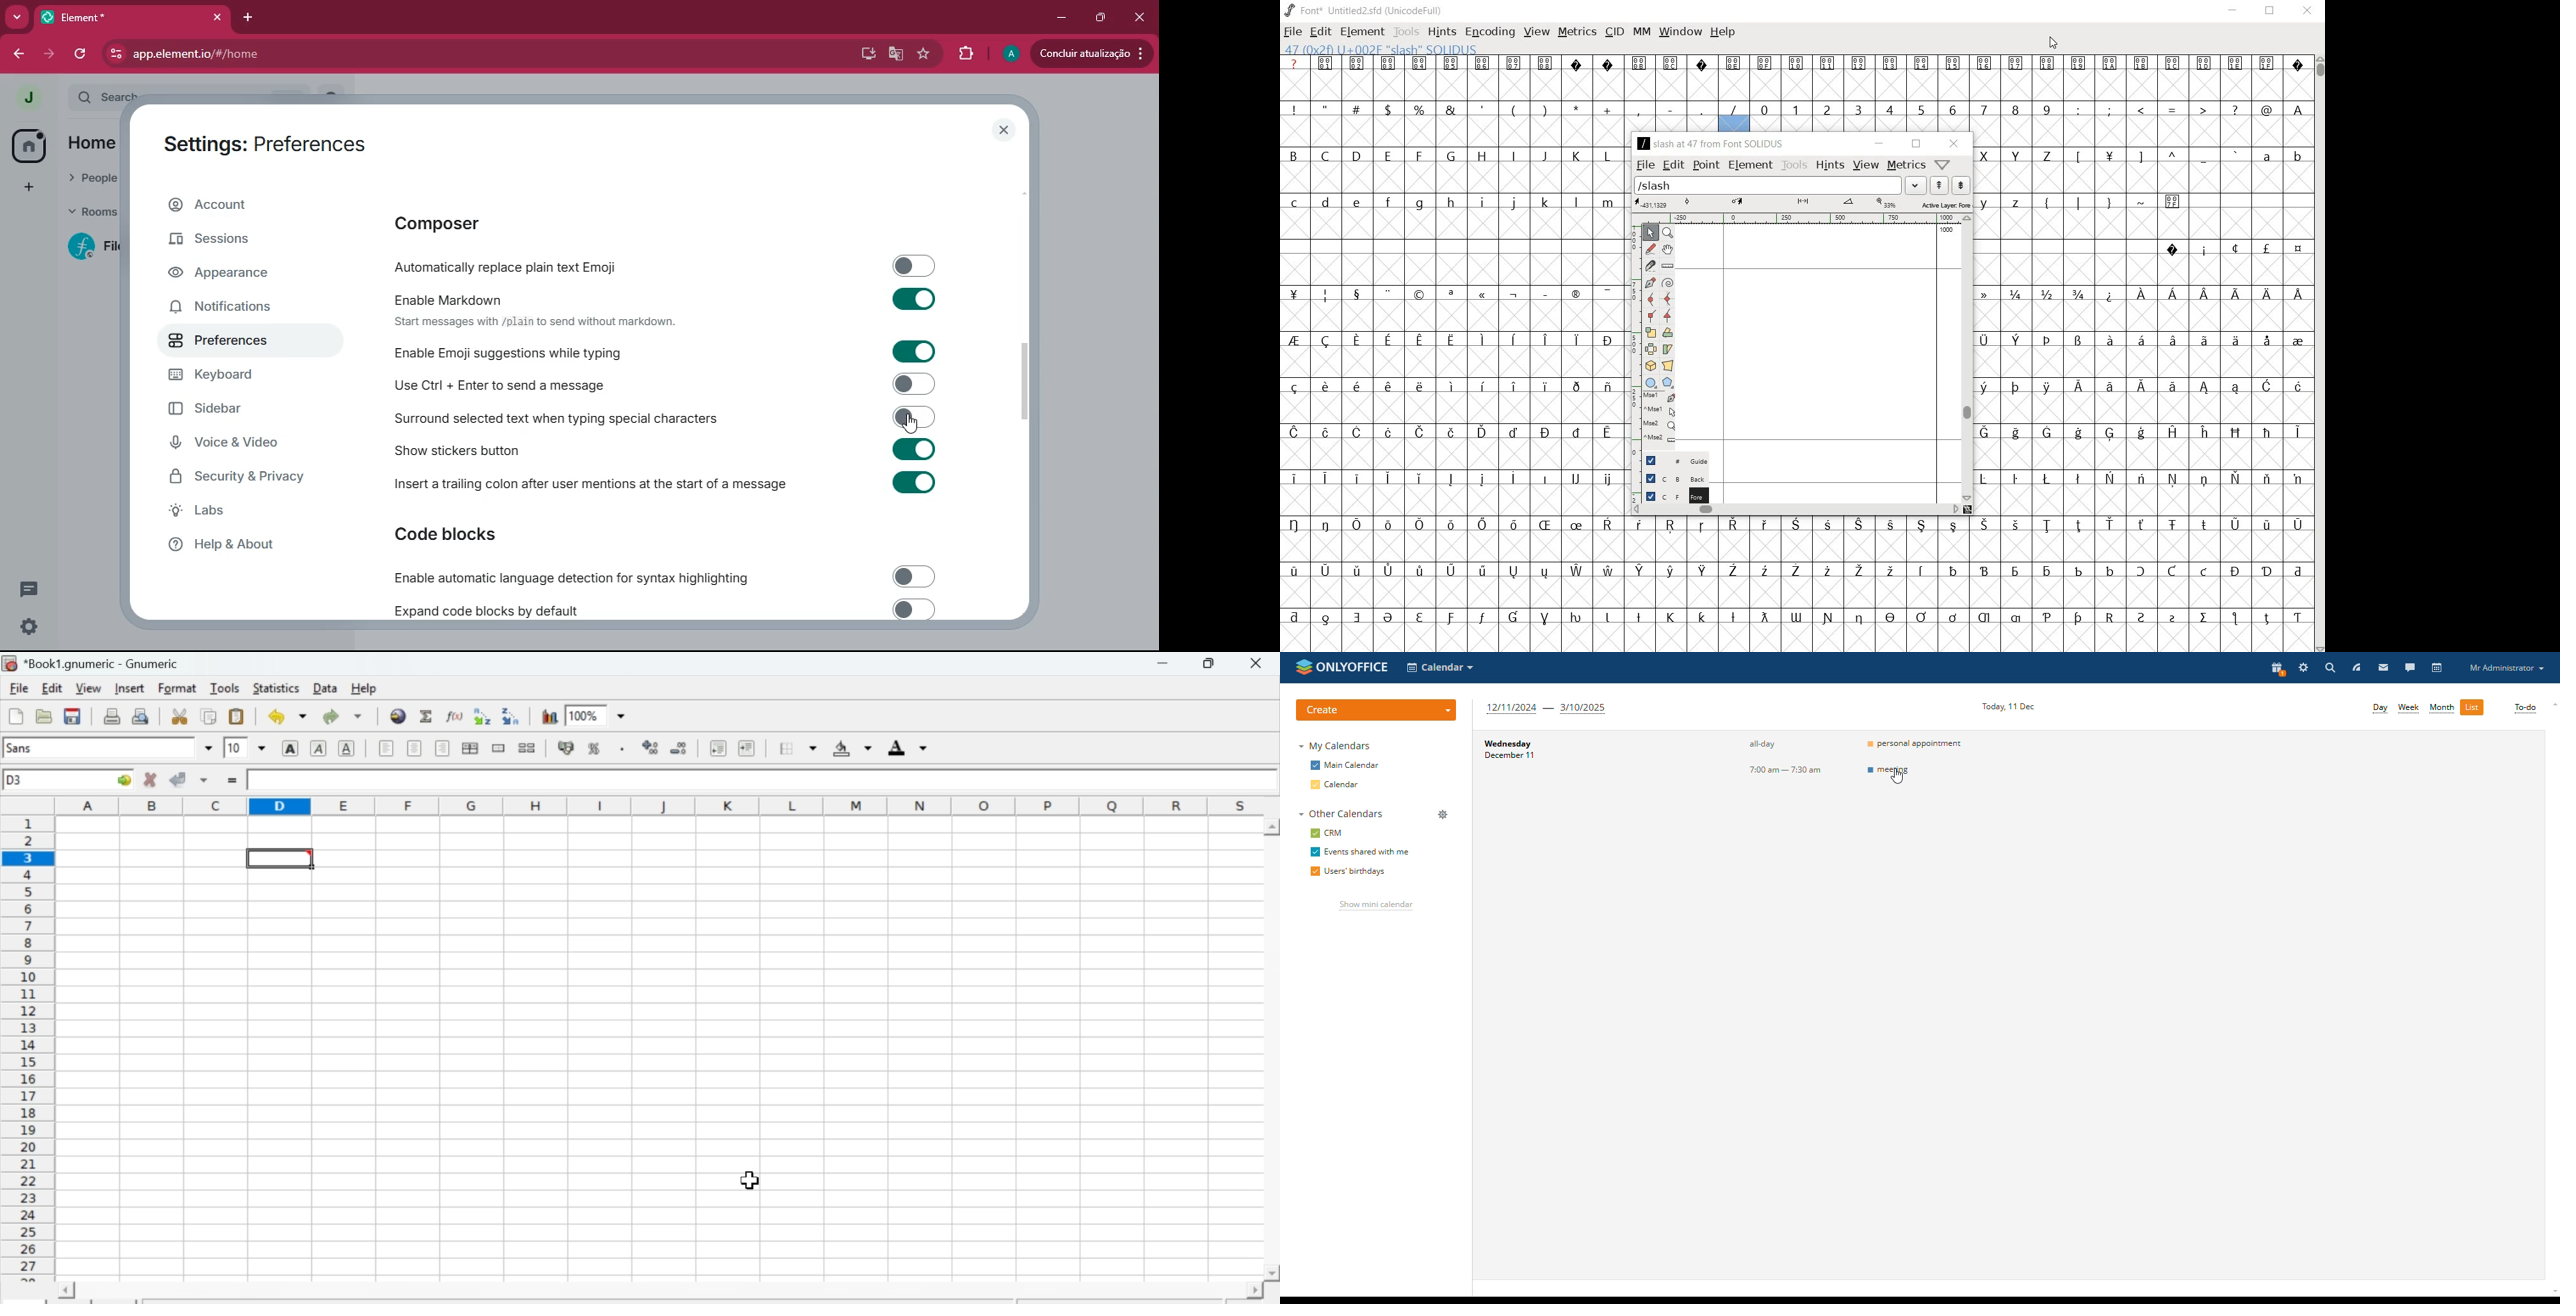  What do you see at coordinates (264, 141) in the screenshot?
I see `Settings: Preferences` at bounding box center [264, 141].